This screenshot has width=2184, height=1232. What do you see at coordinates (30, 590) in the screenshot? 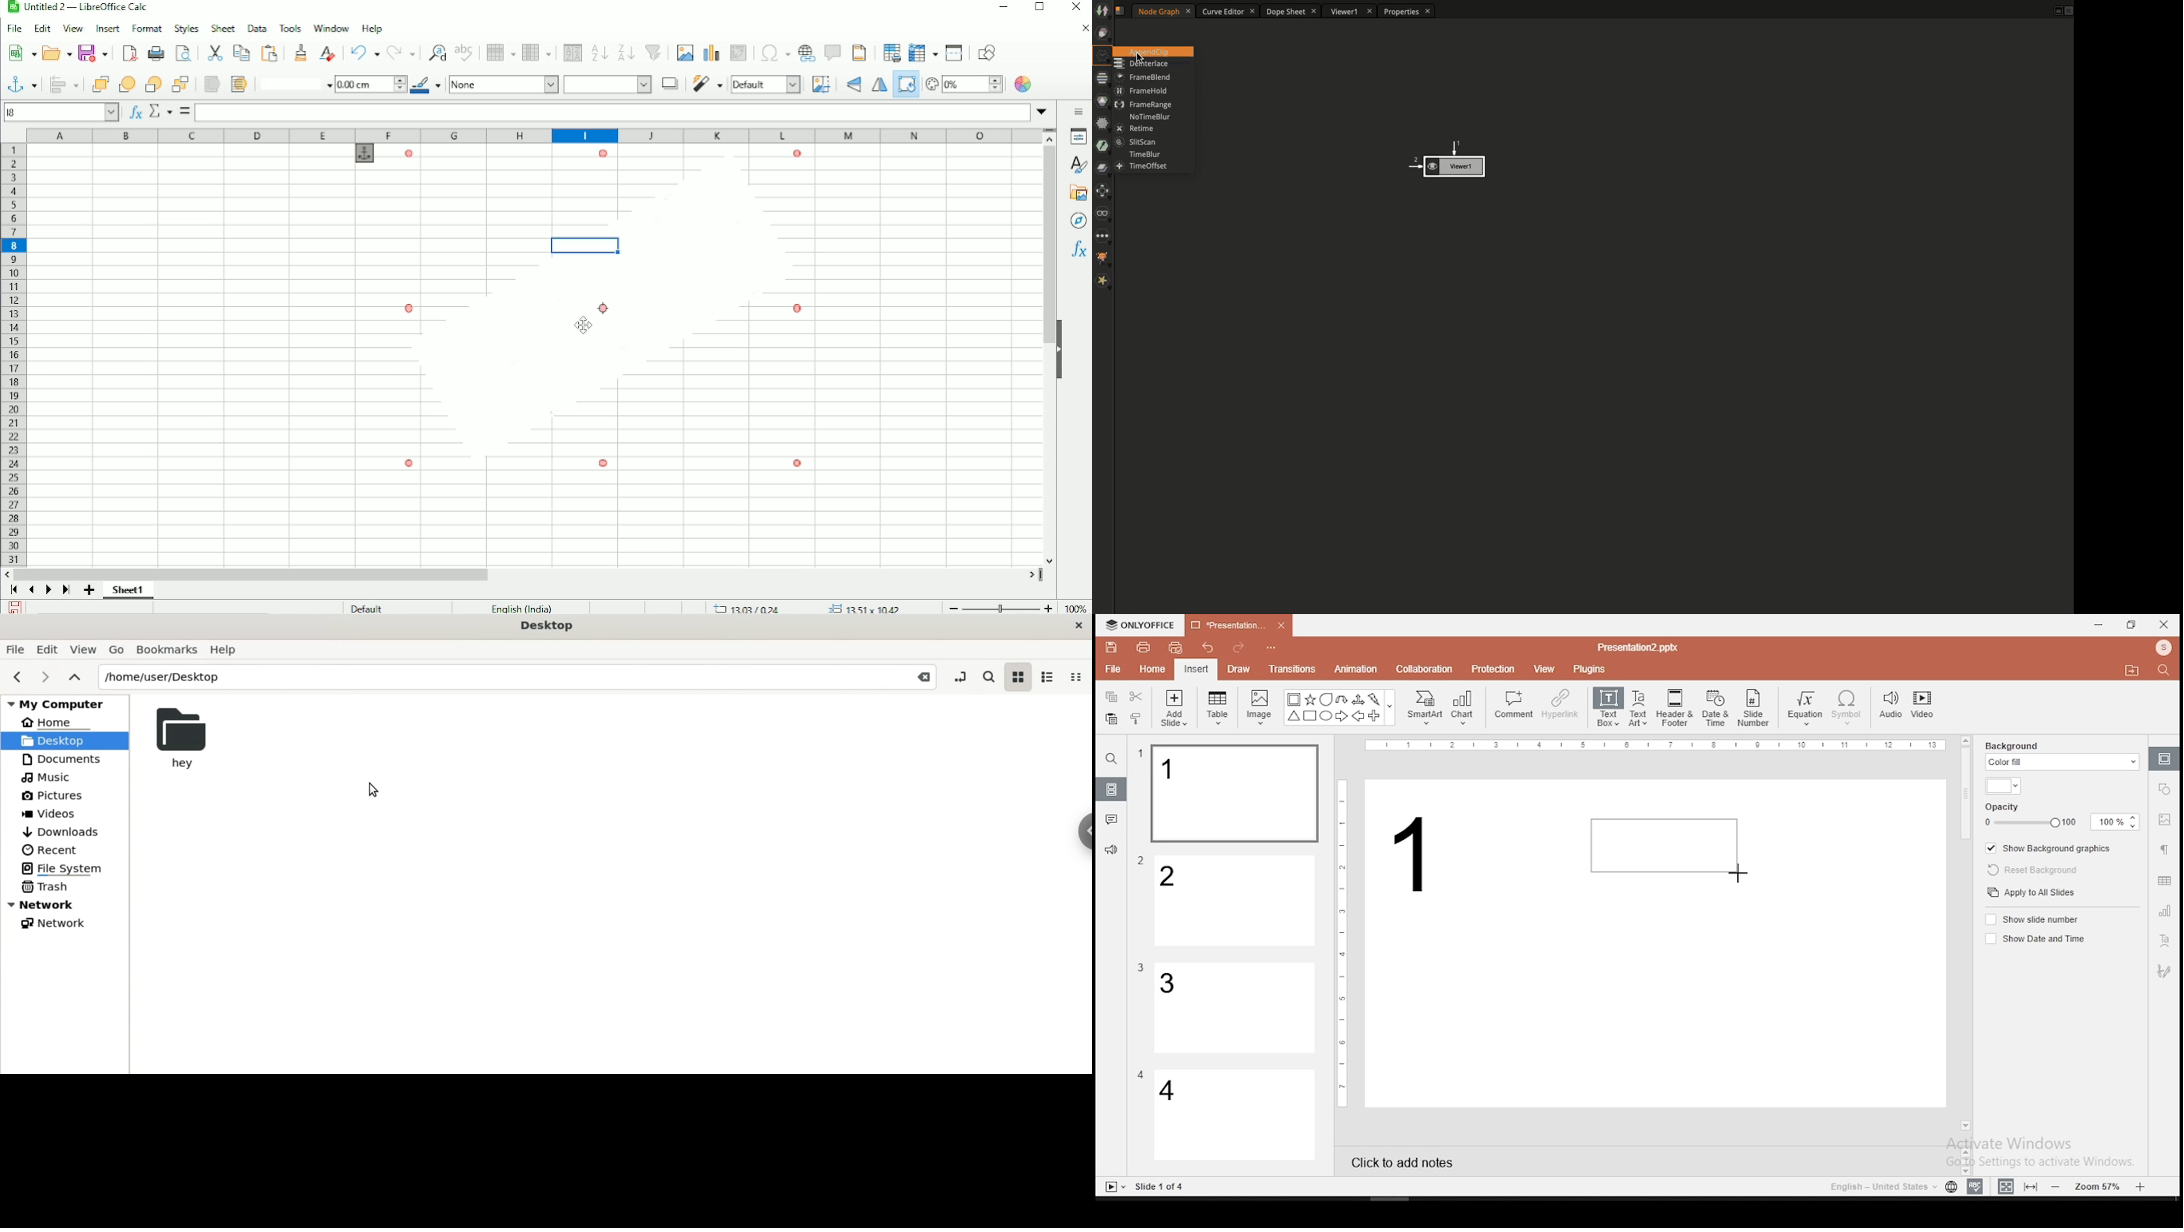
I see `Scroll to previous sheet` at bounding box center [30, 590].